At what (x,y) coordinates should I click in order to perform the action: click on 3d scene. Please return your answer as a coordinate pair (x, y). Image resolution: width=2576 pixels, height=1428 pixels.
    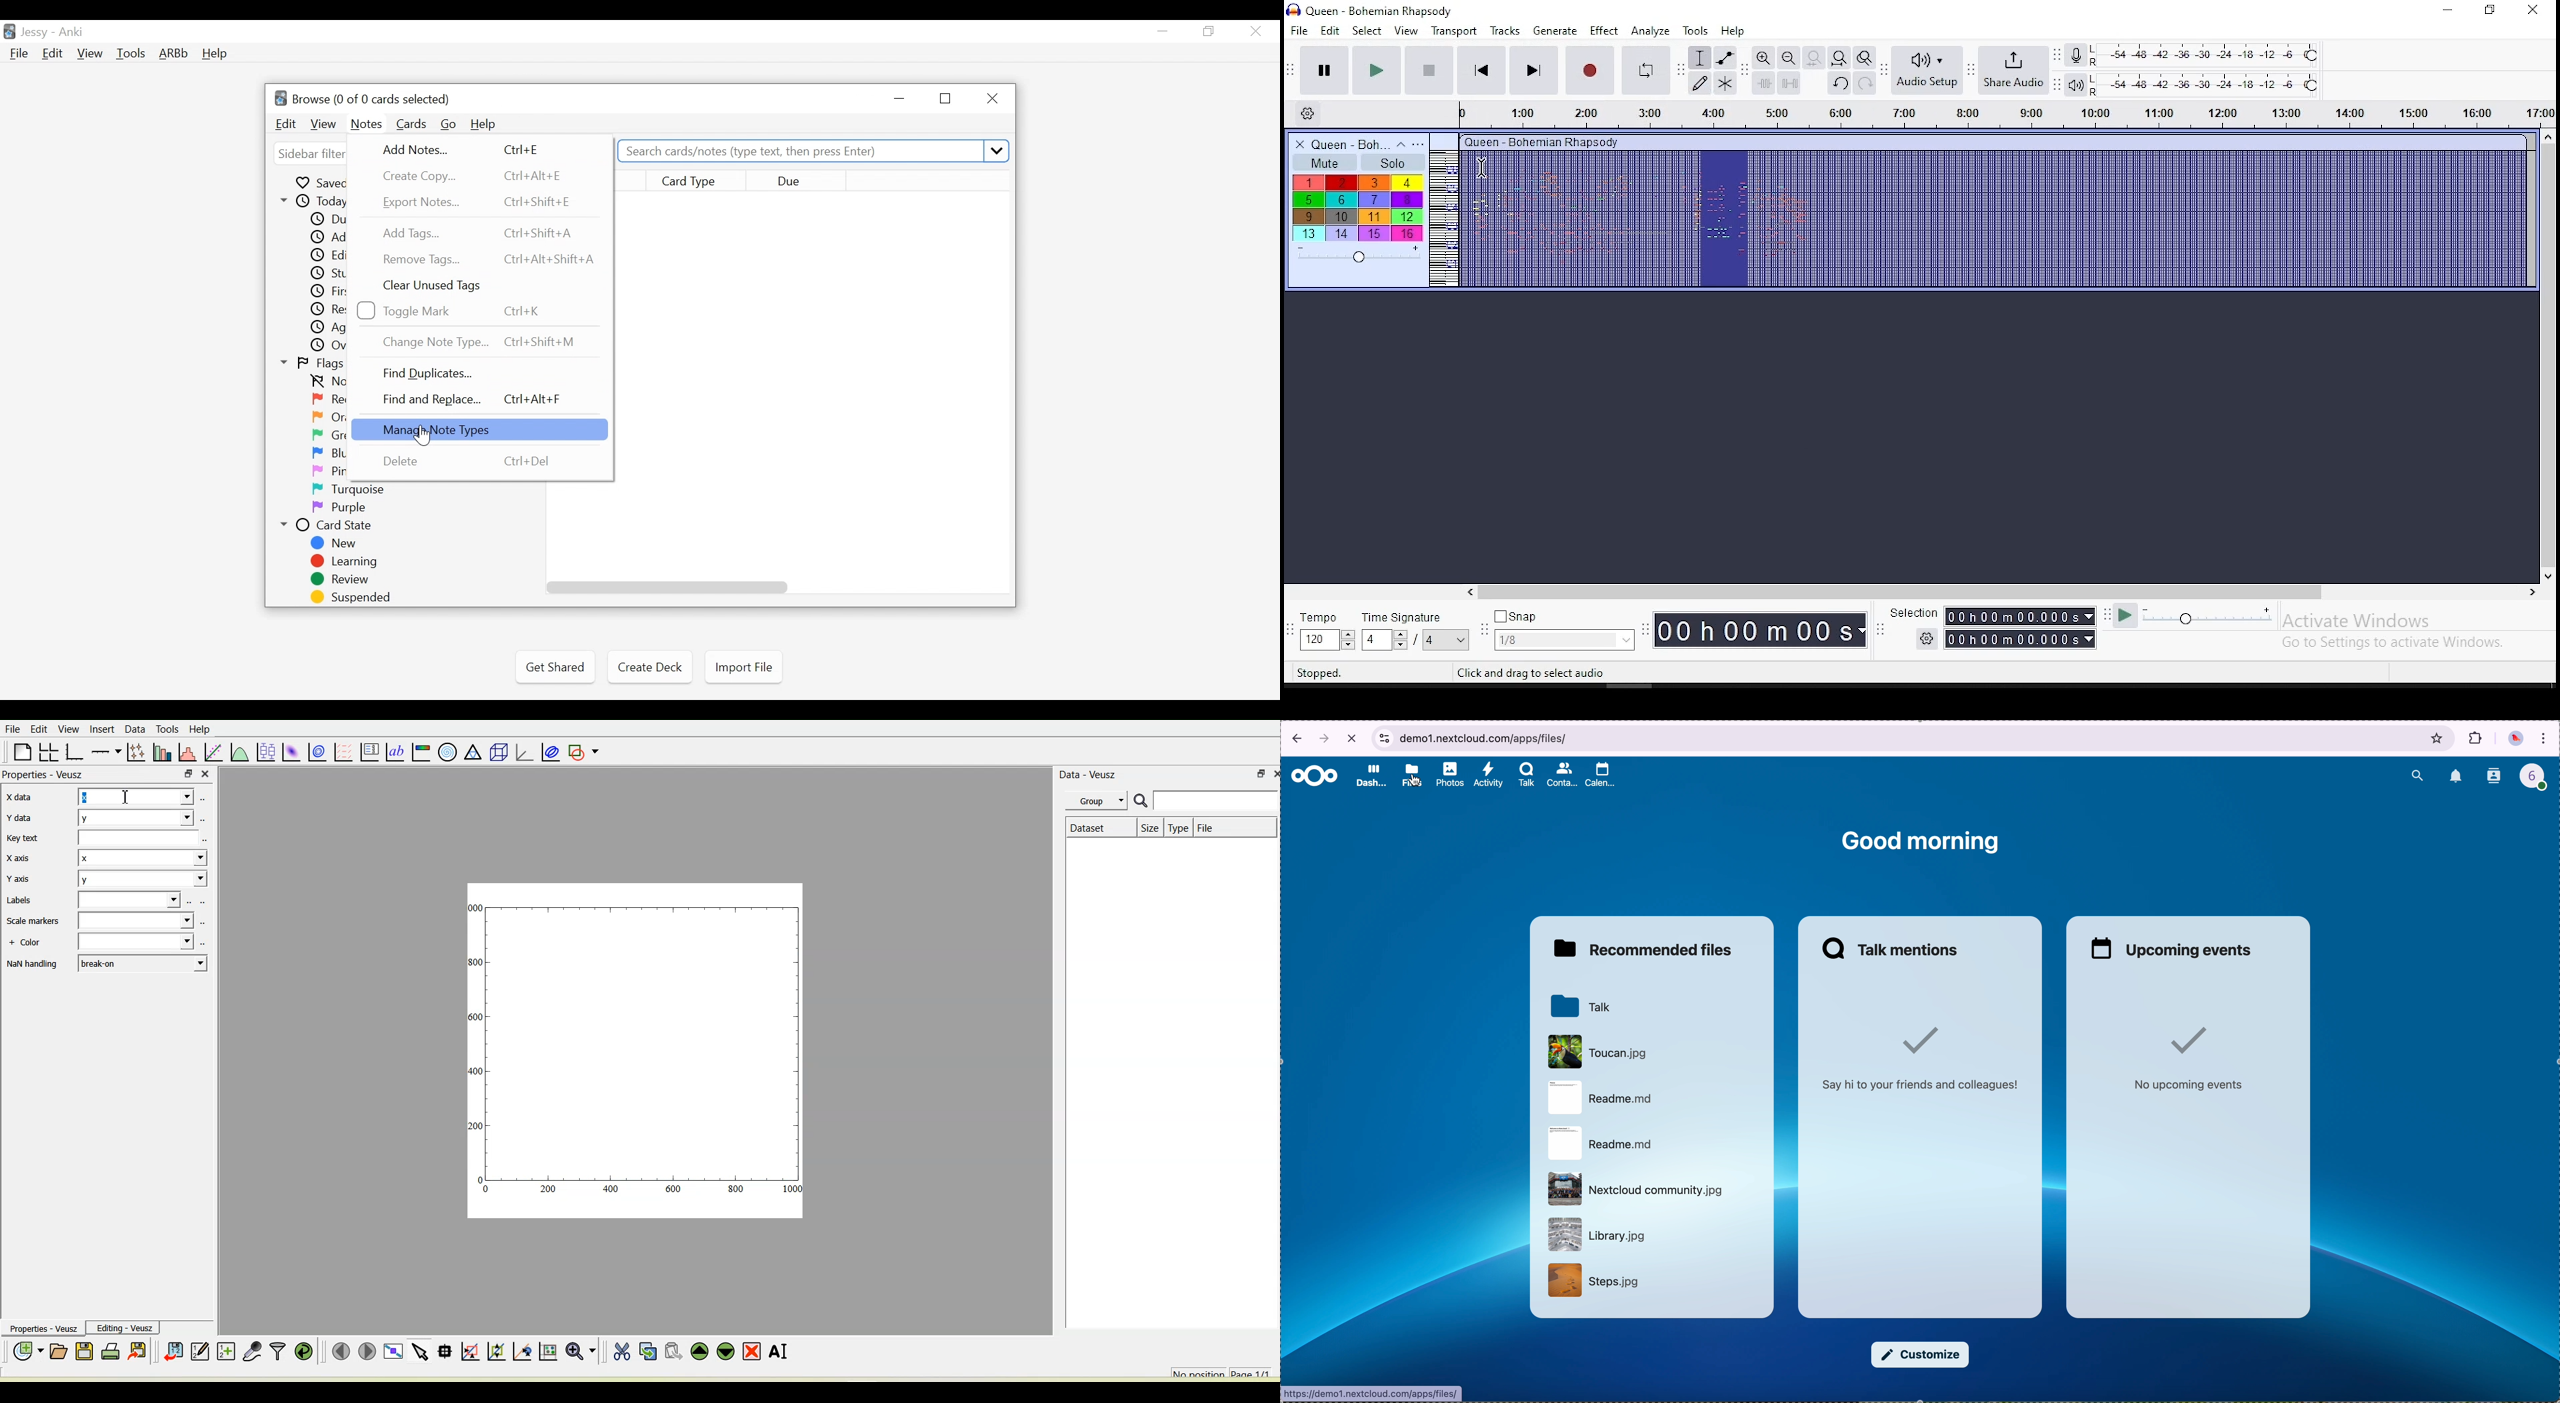
    Looking at the image, I should click on (496, 751).